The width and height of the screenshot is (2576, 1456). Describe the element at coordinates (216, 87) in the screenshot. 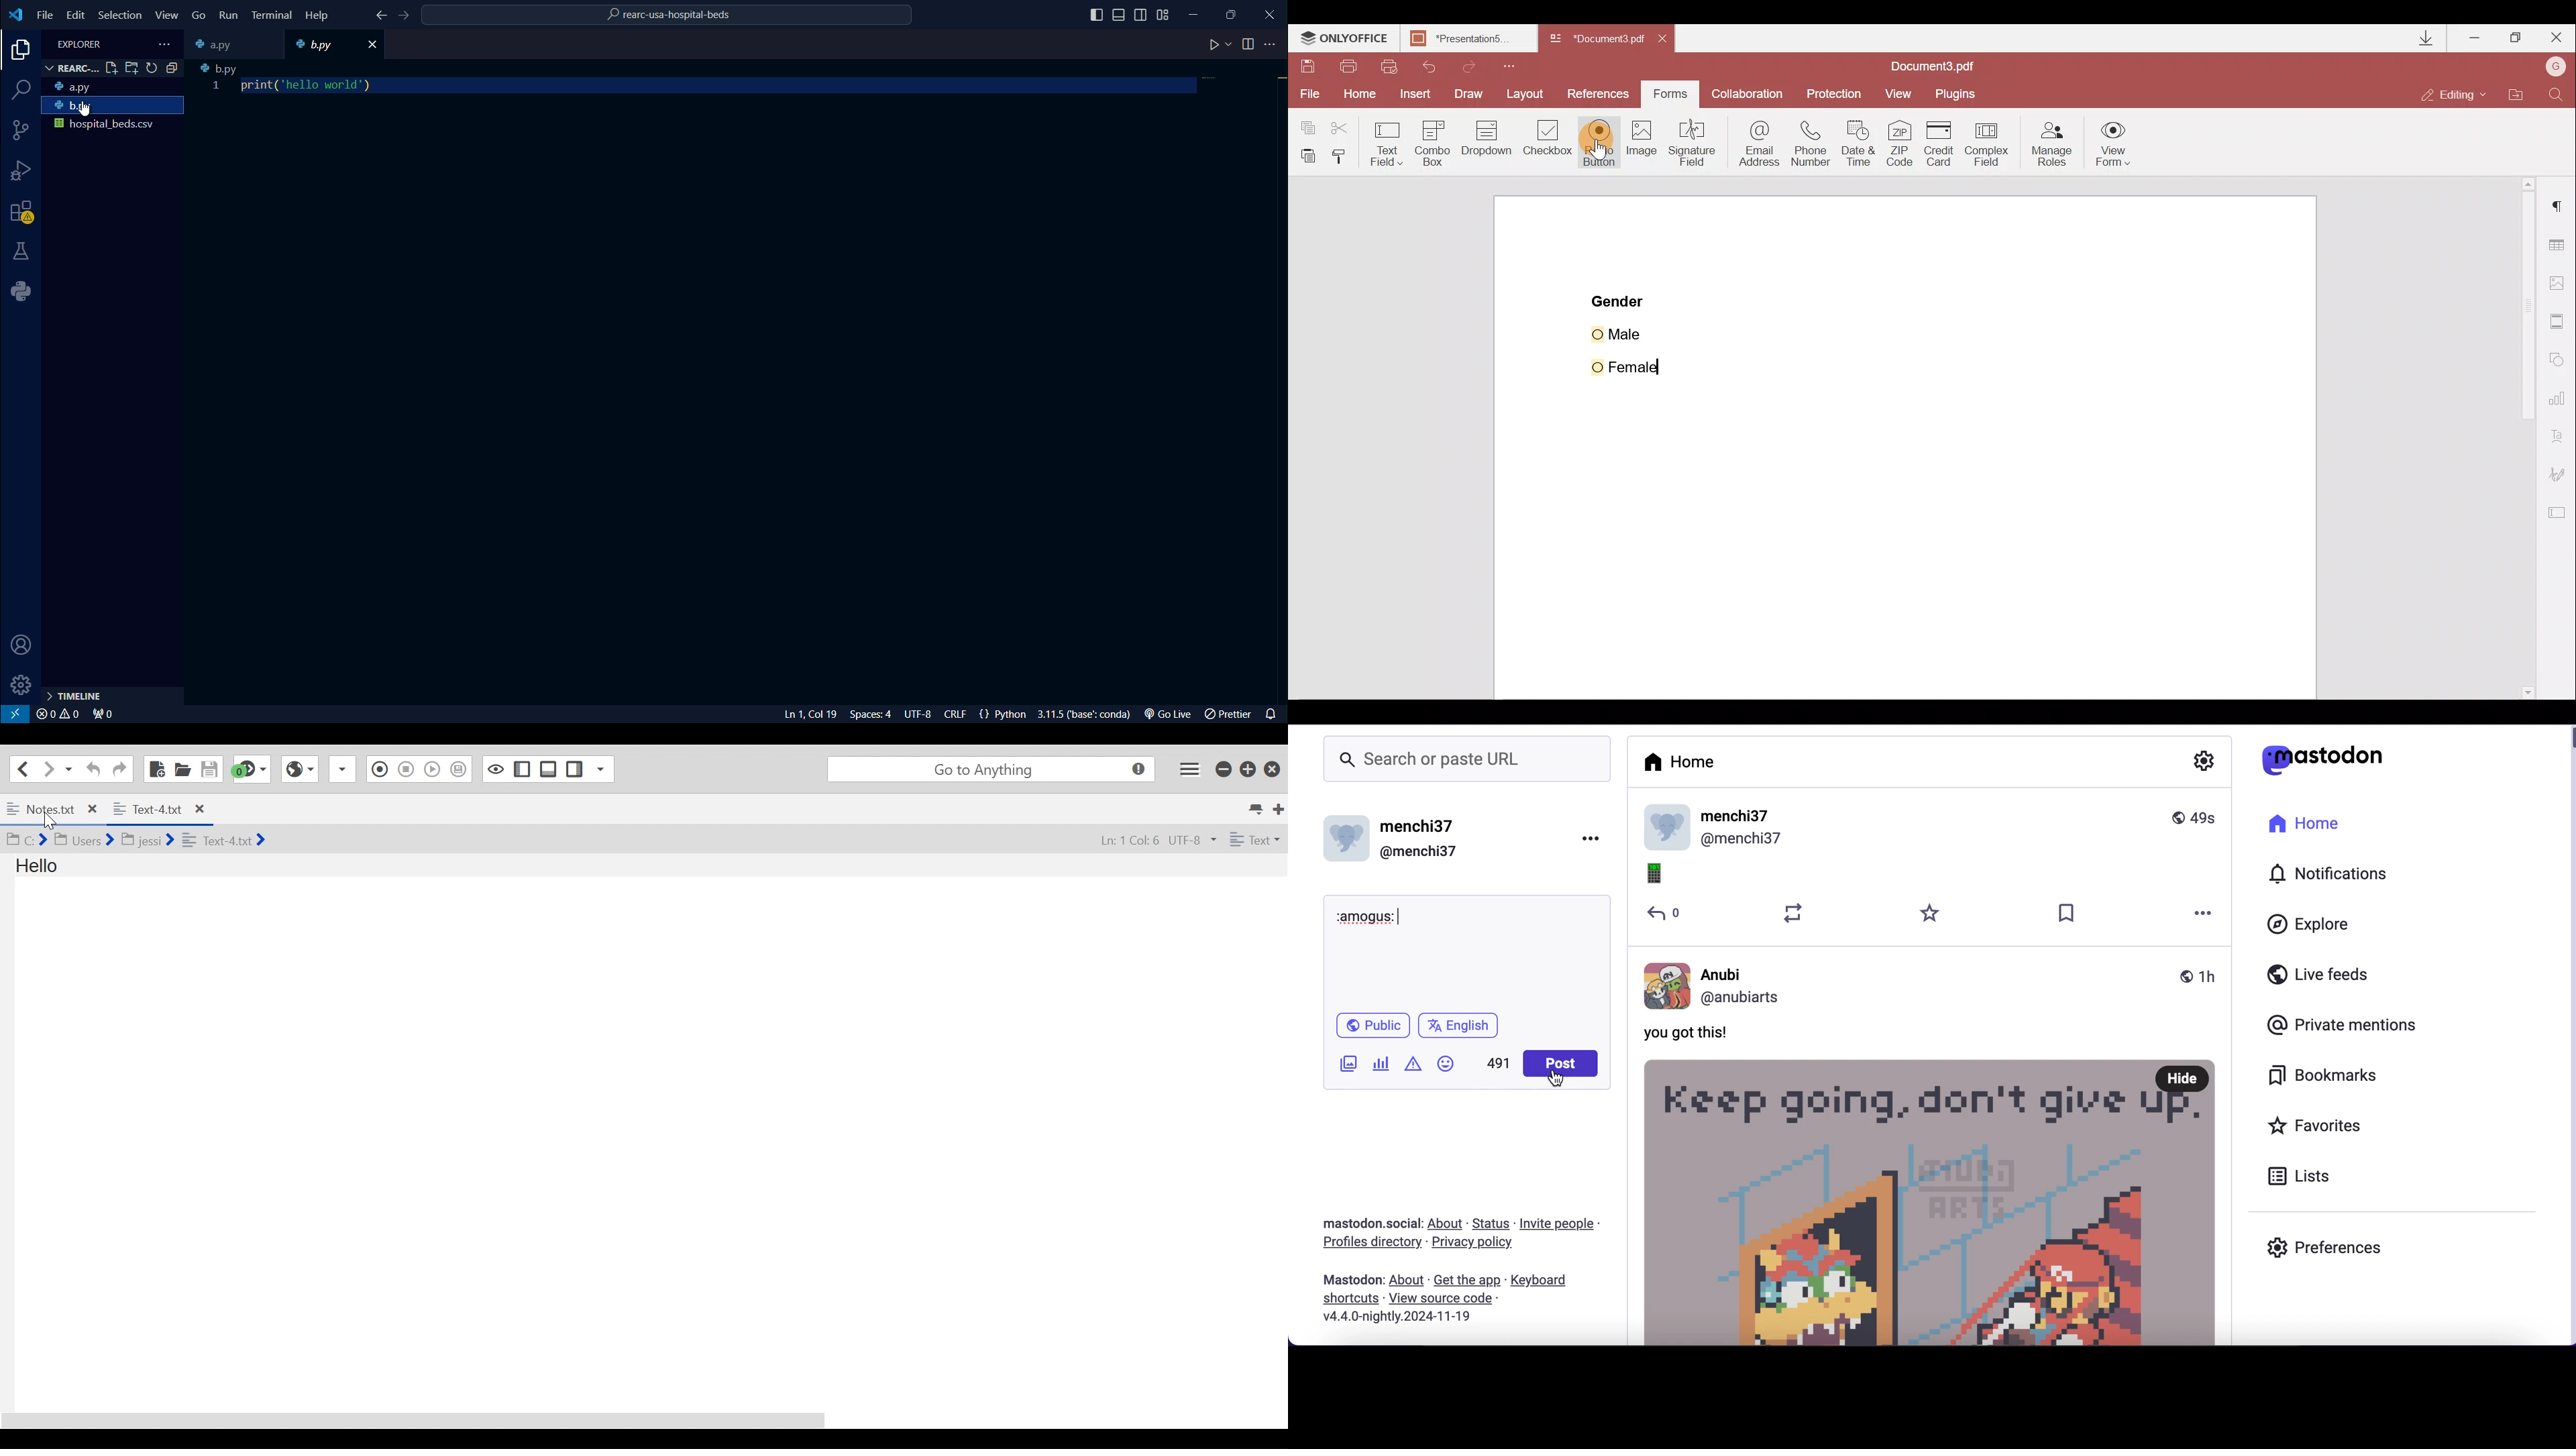

I see `1` at that location.